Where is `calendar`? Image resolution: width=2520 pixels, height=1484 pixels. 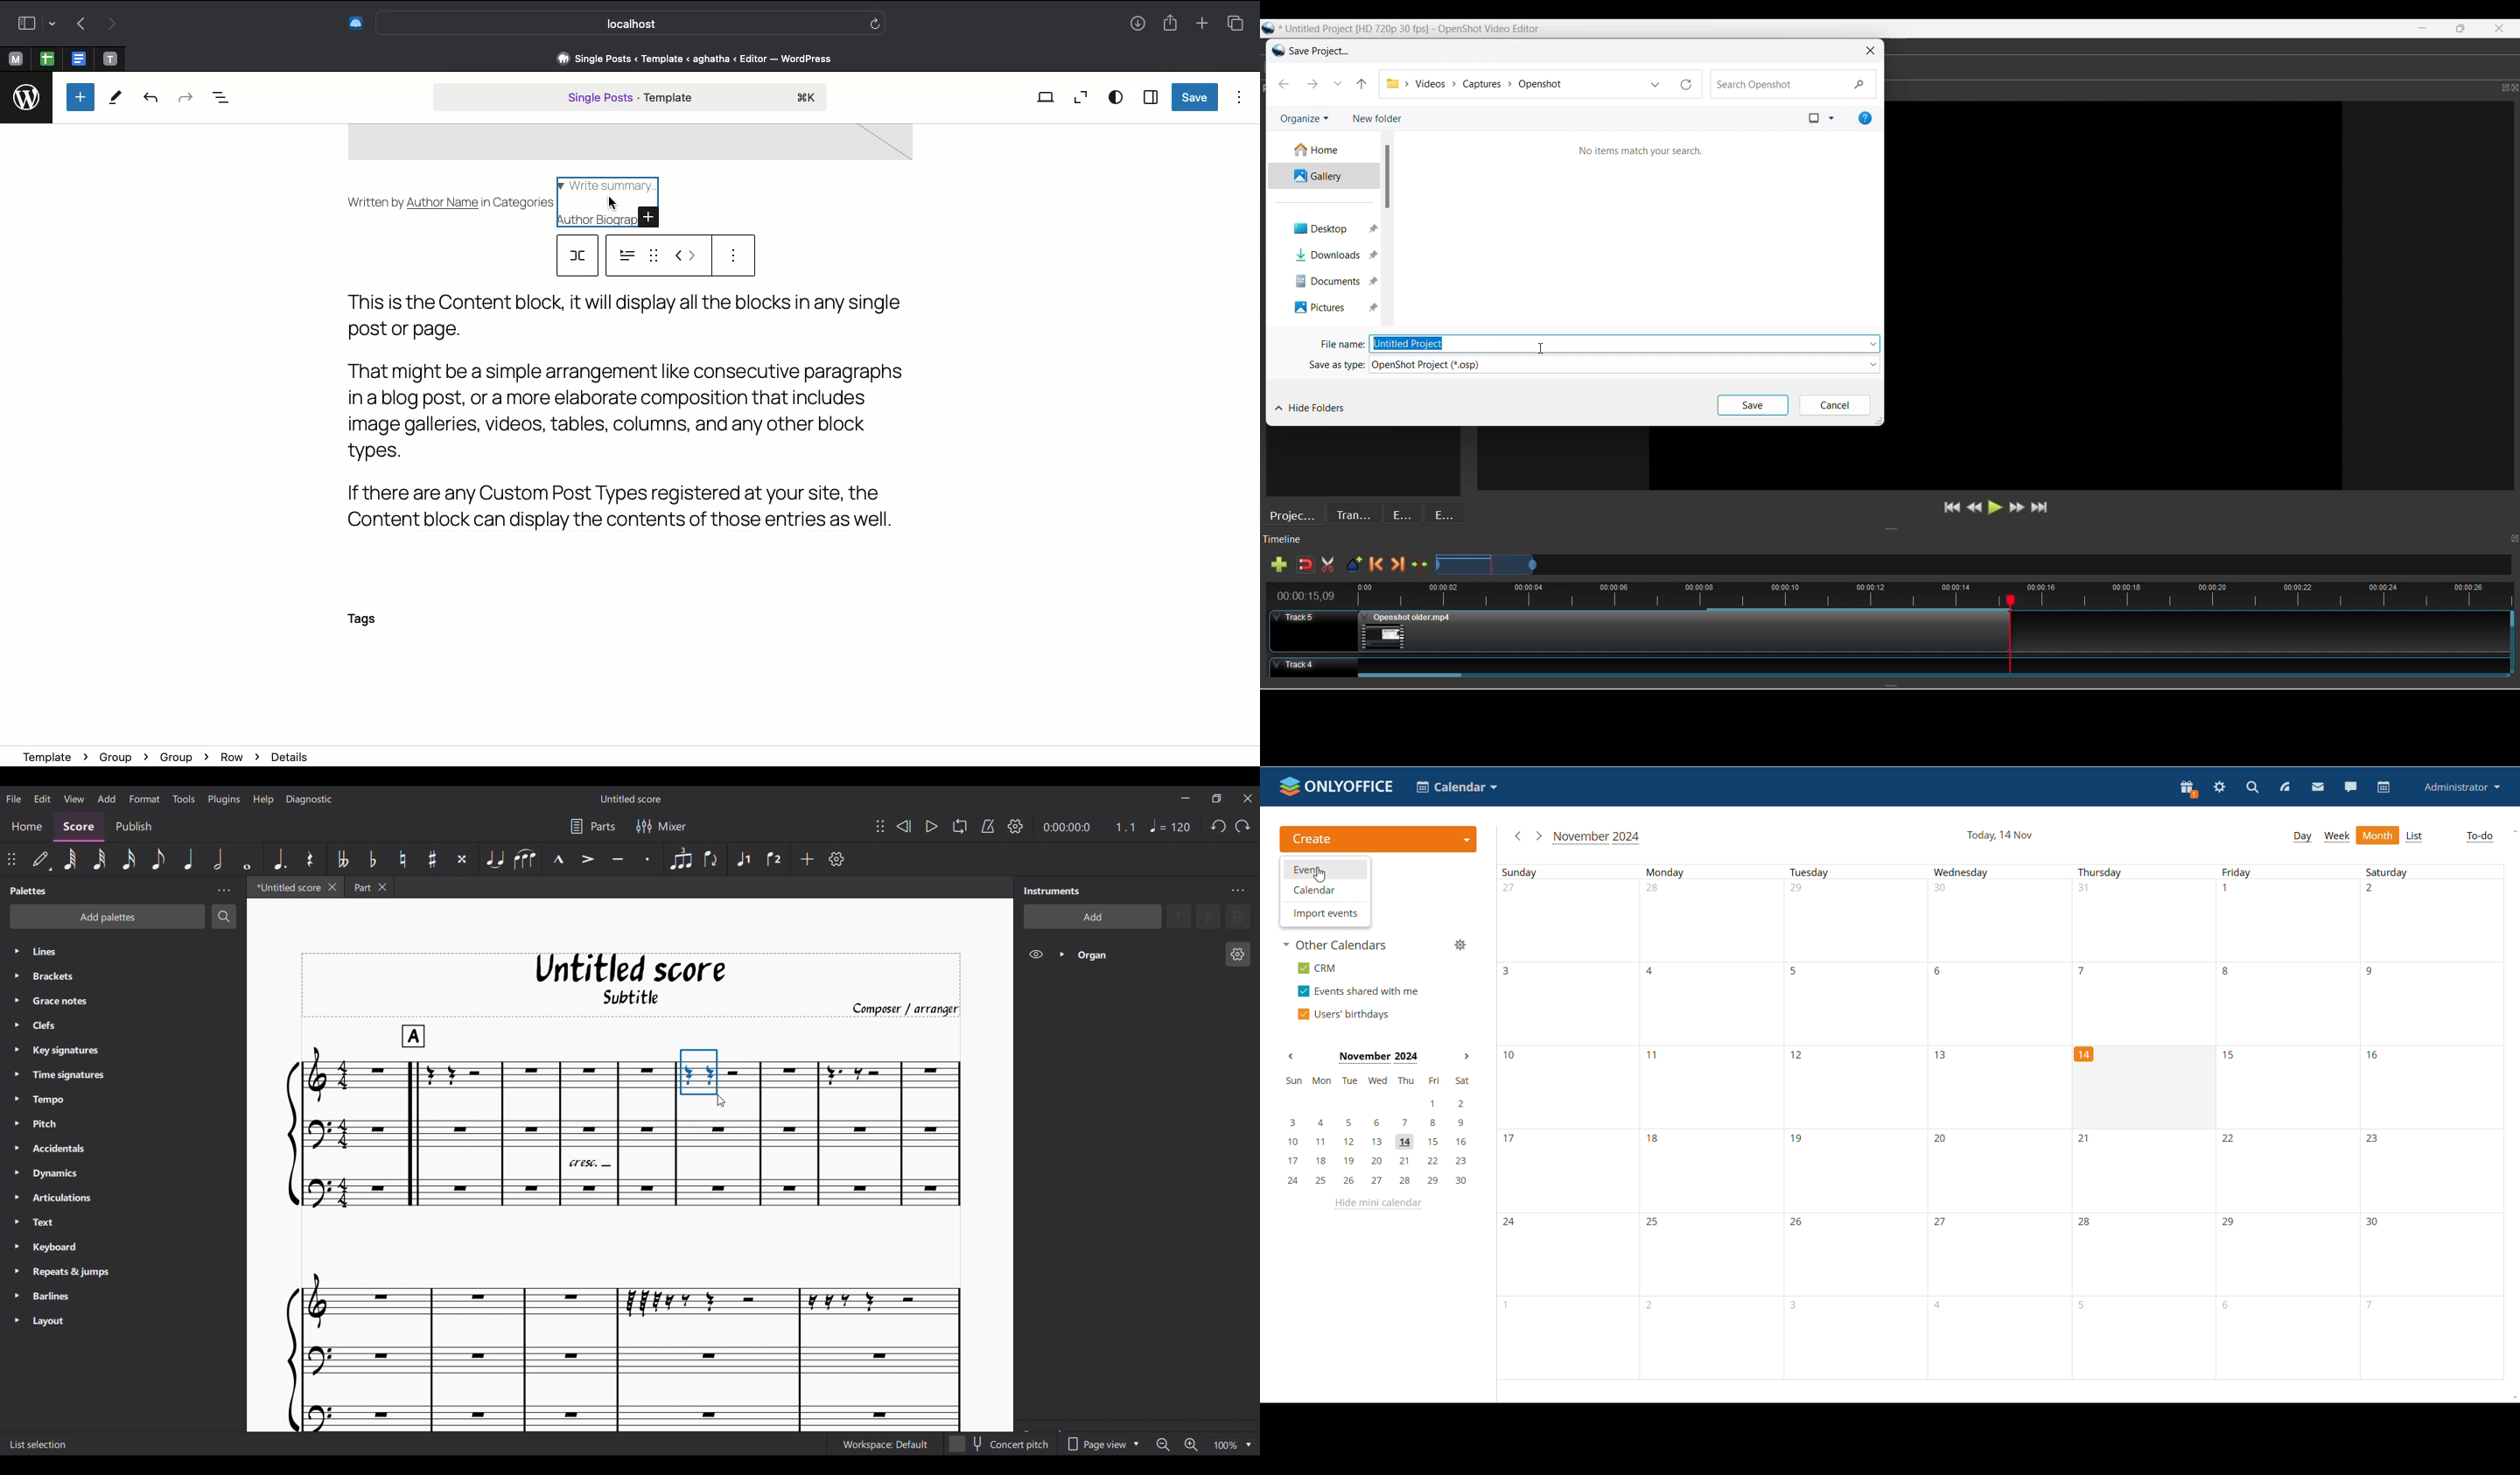
calendar is located at coordinates (1326, 889).